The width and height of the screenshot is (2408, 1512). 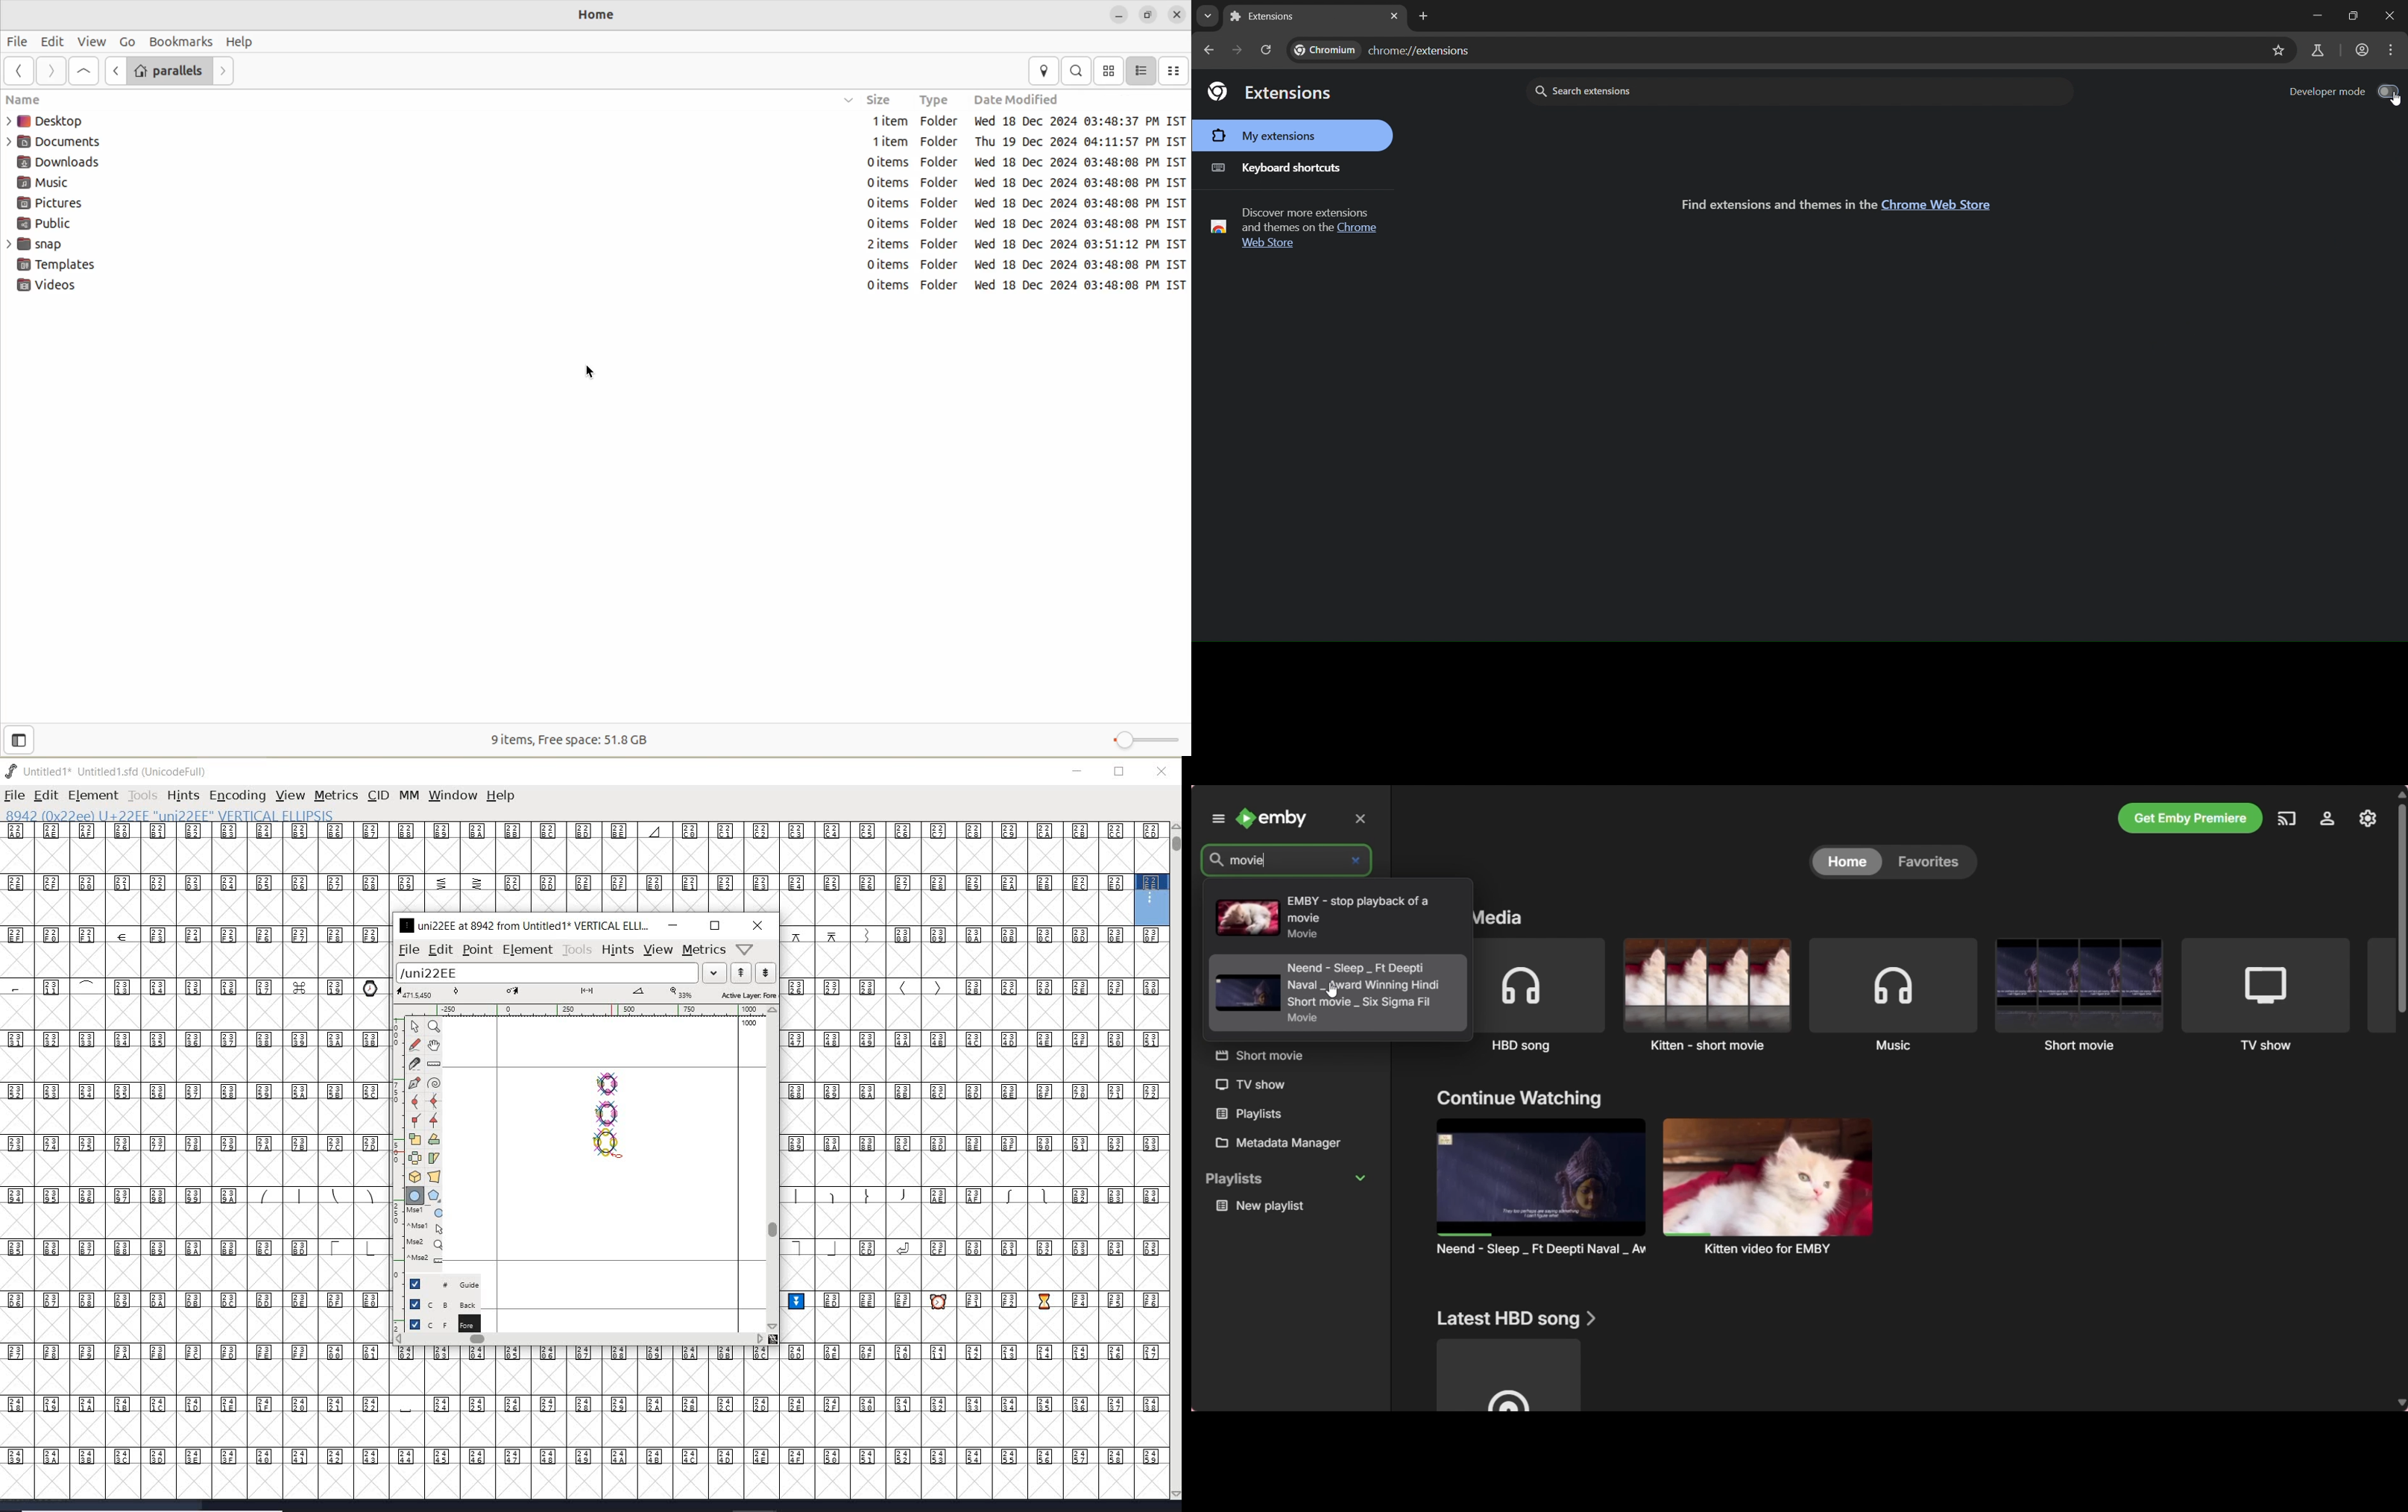 What do you see at coordinates (1119, 773) in the screenshot?
I see `restore` at bounding box center [1119, 773].